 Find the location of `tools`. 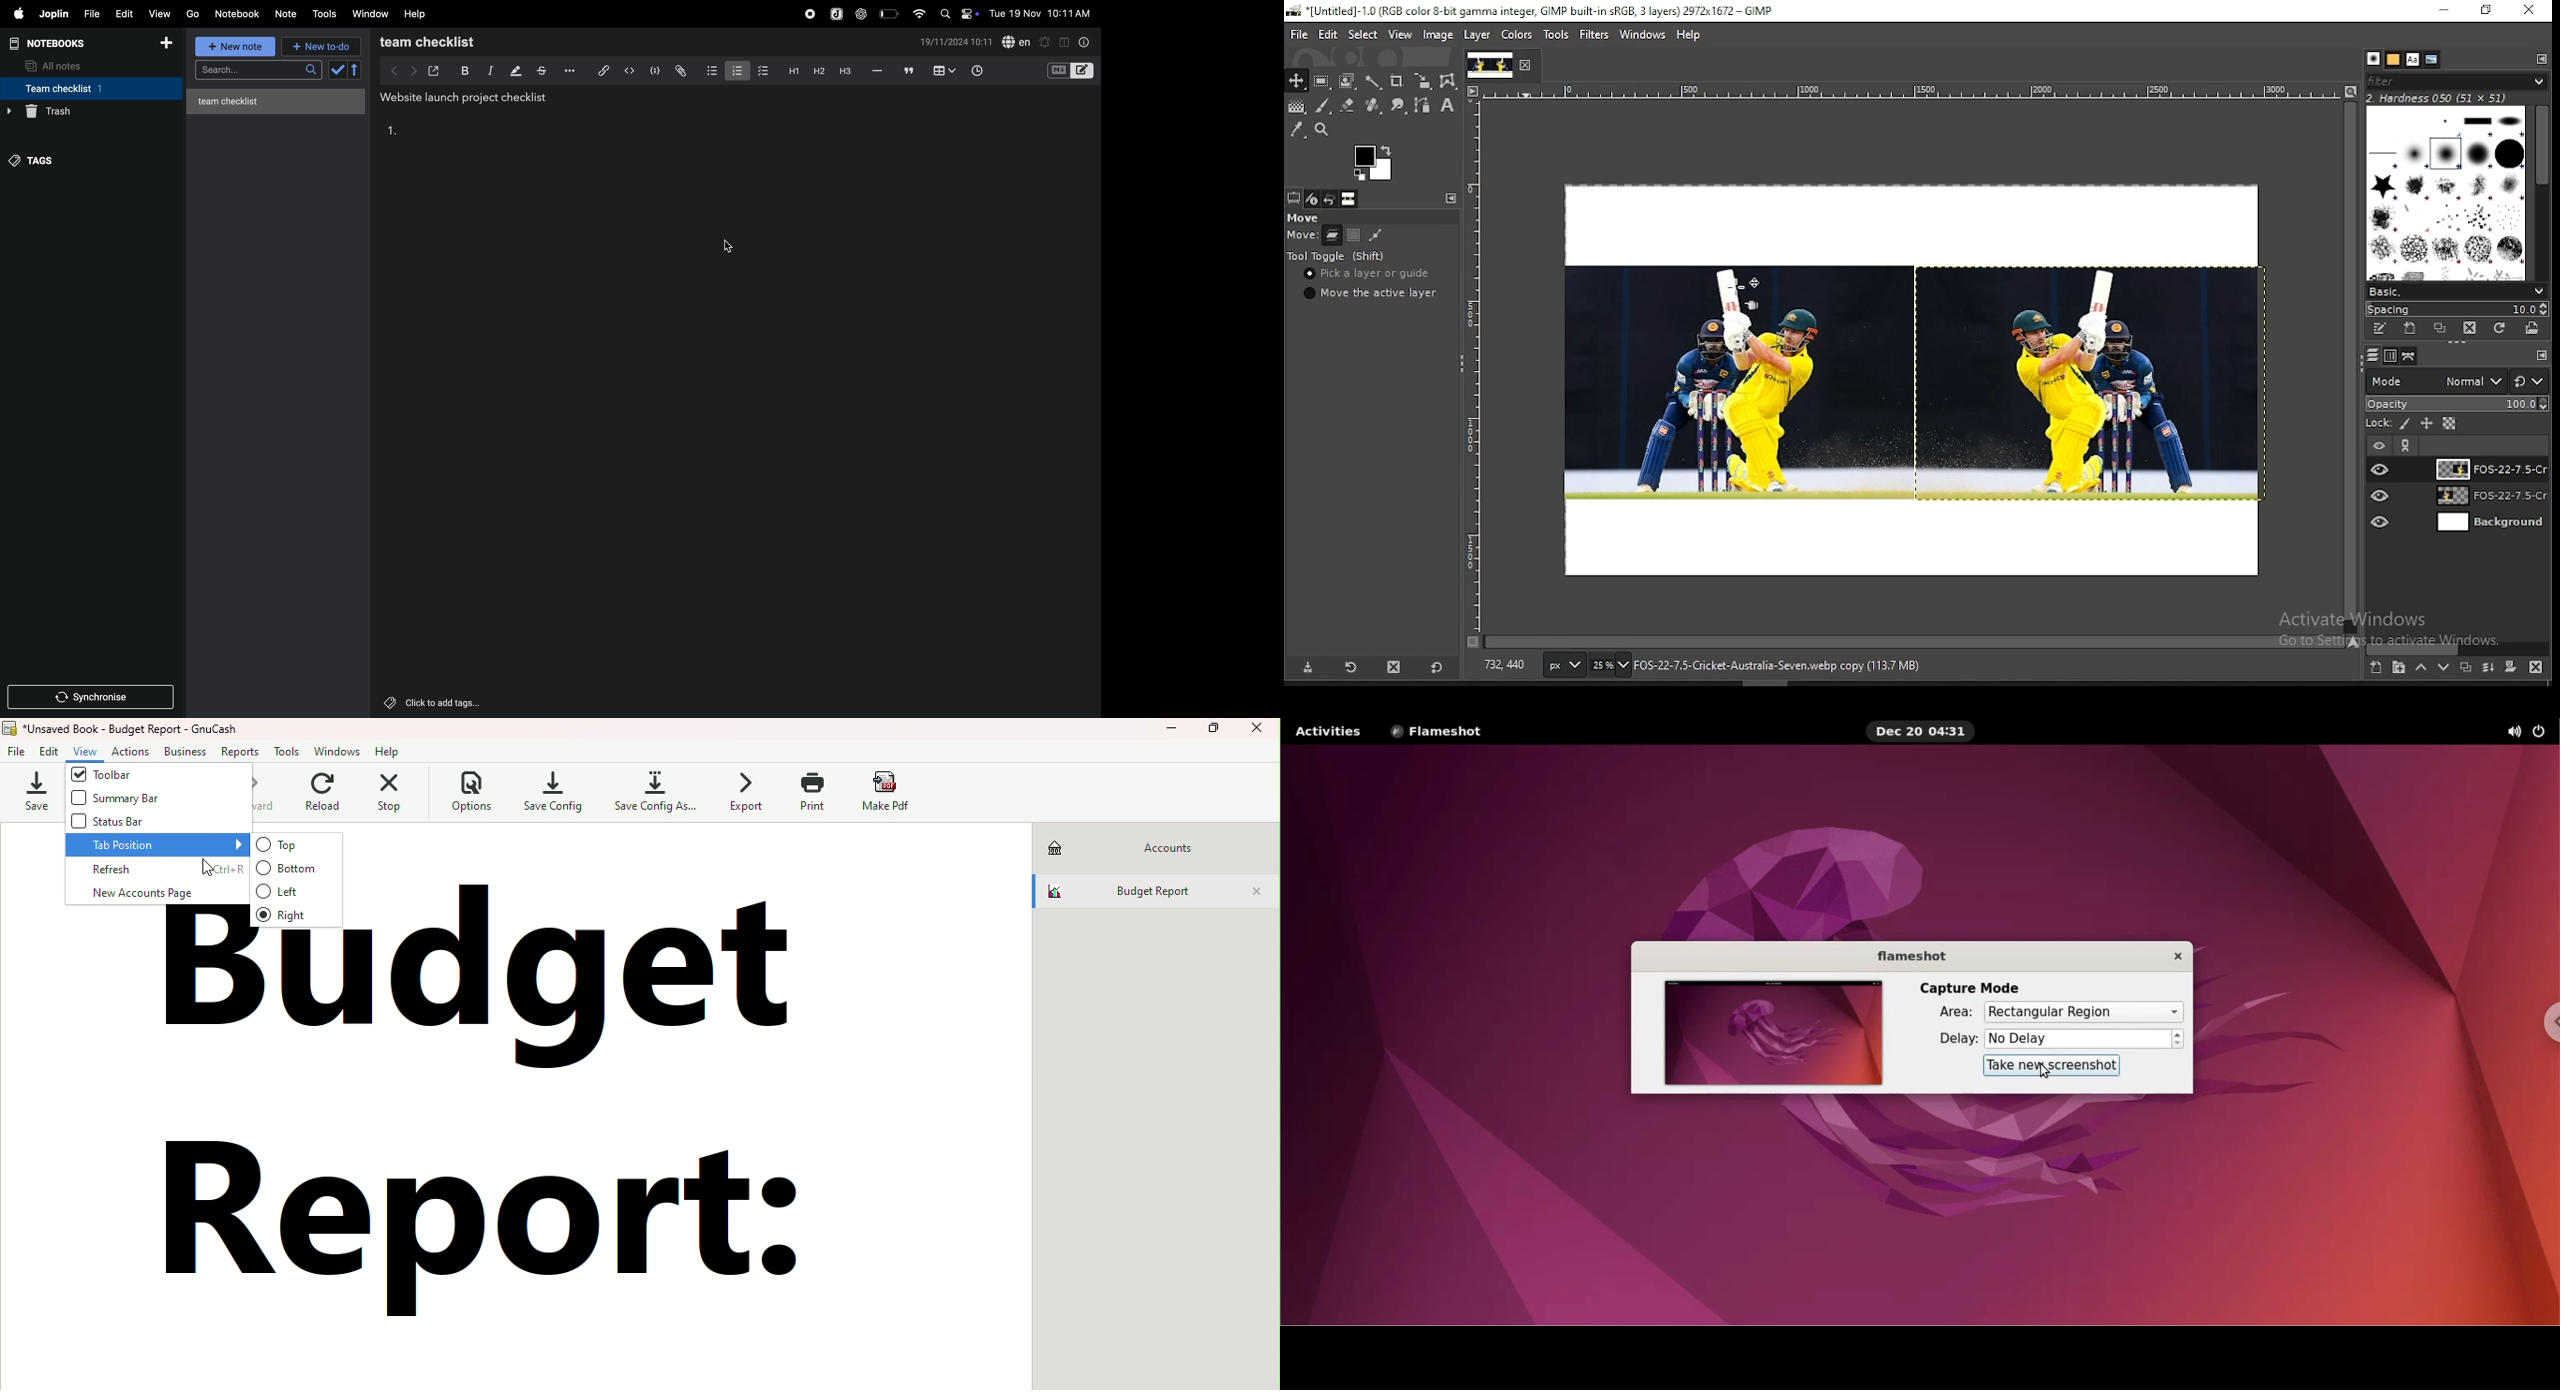

tools is located at coordinates (1559, 35).